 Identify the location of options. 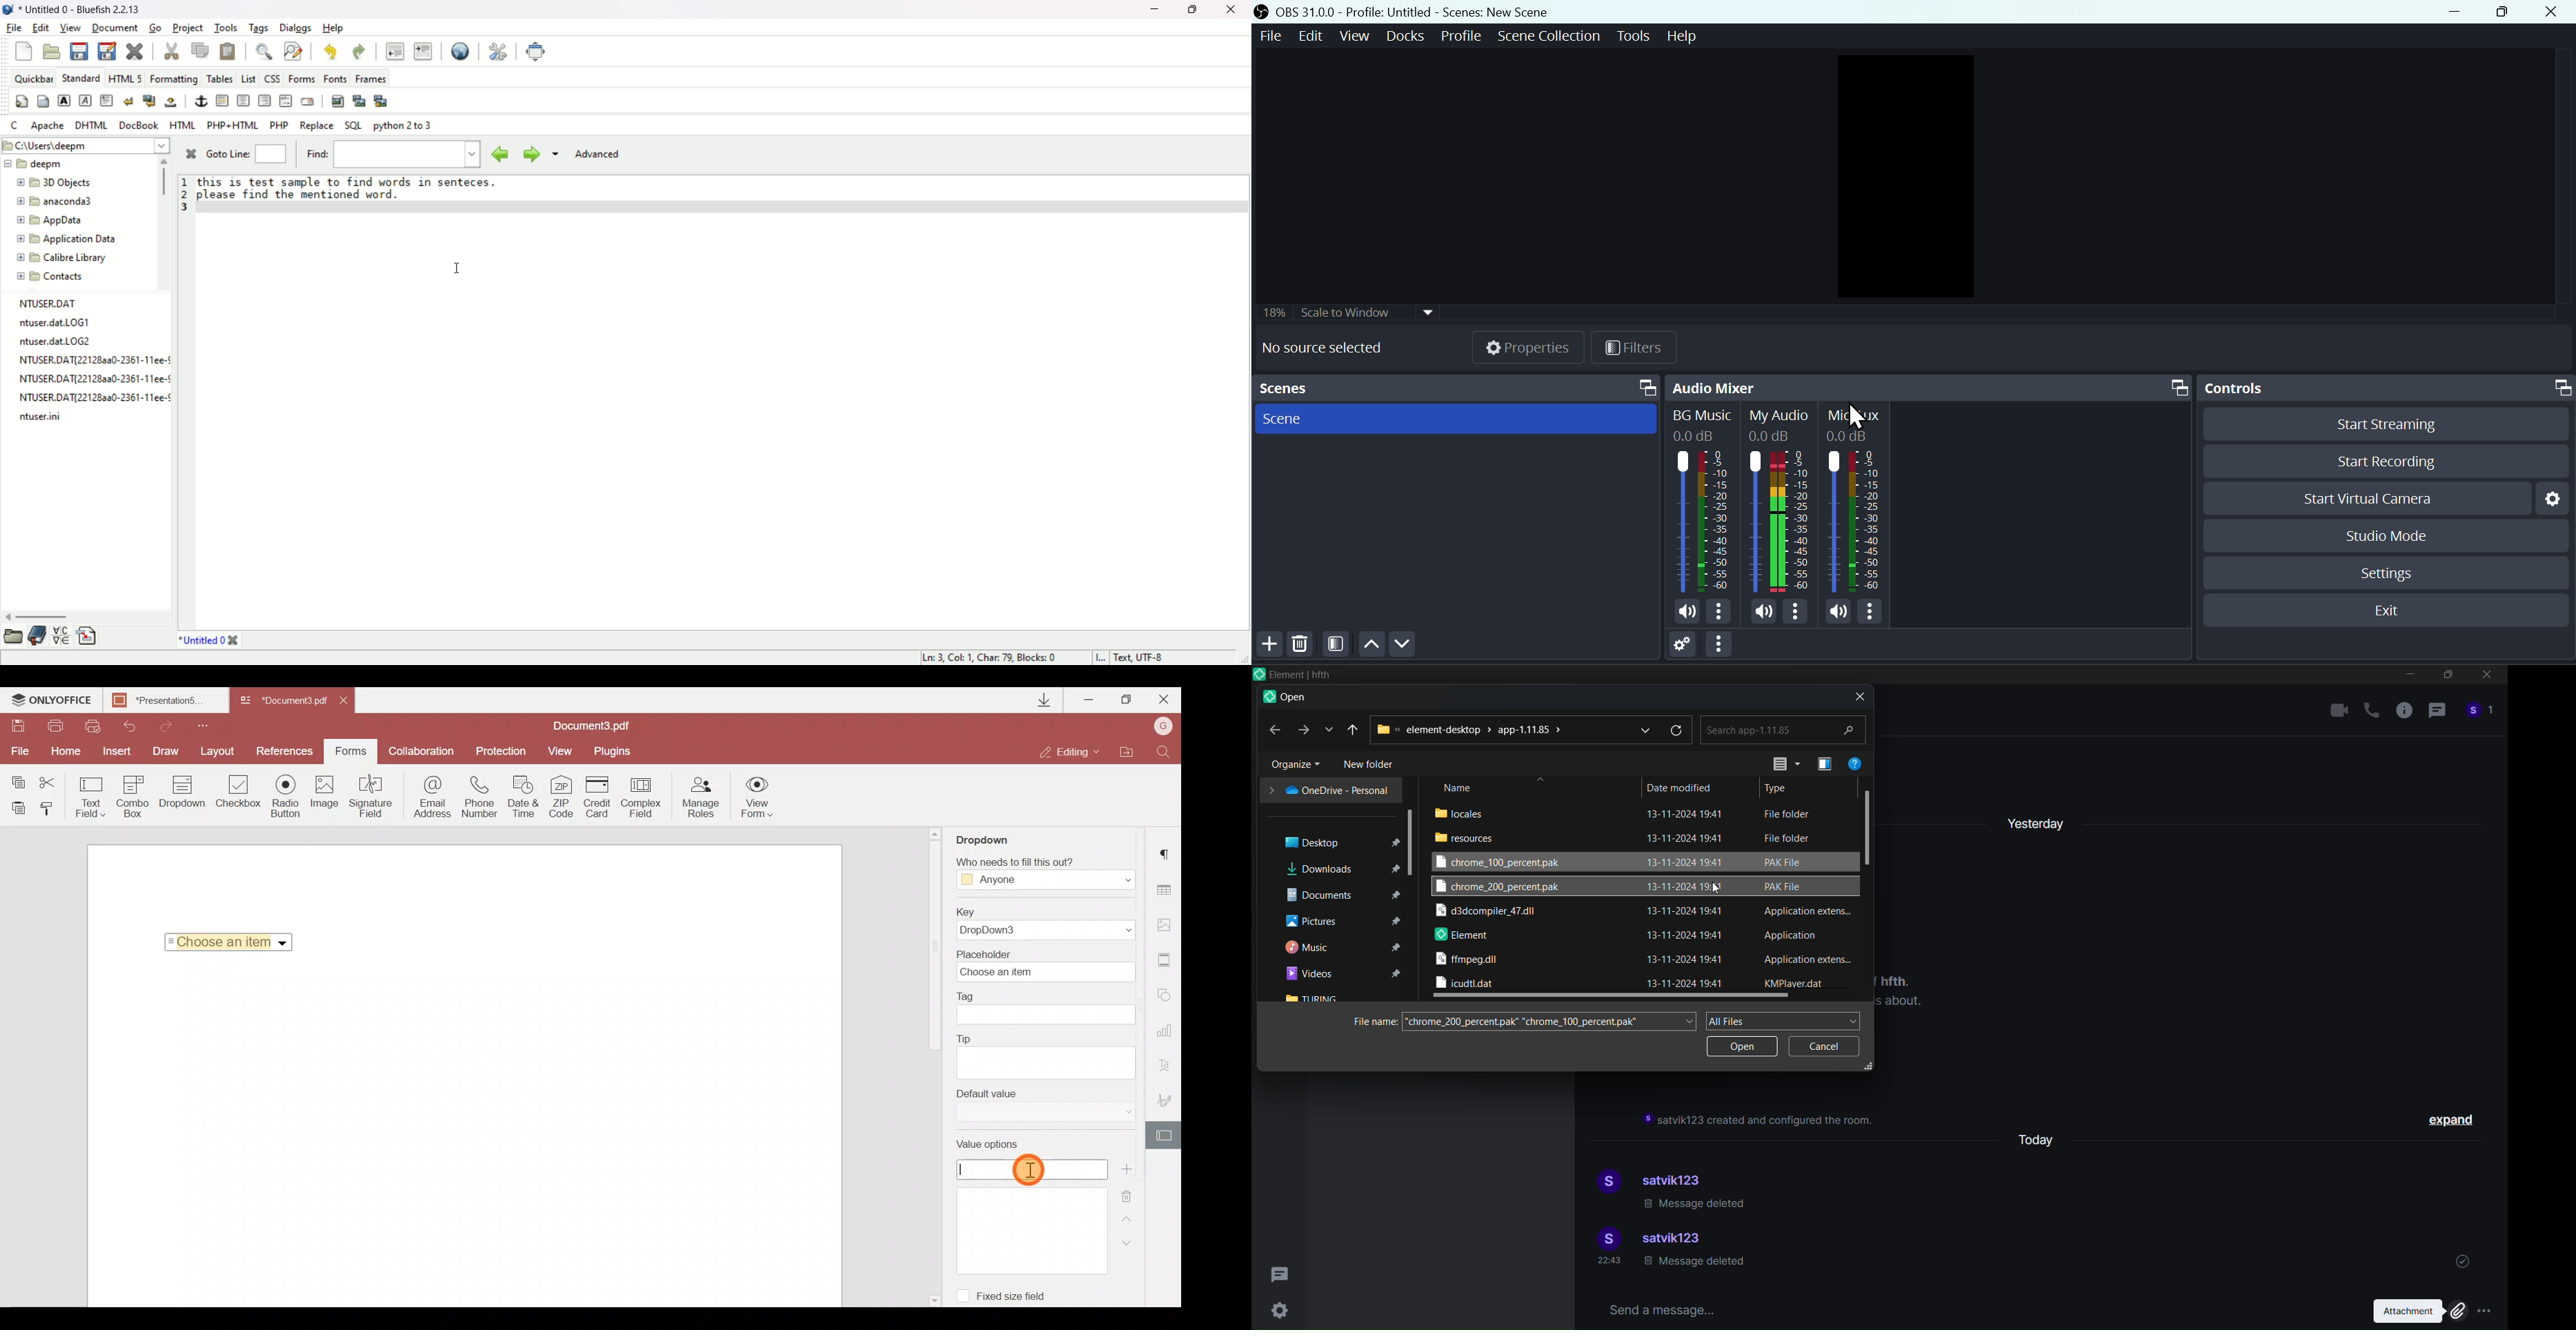
(1720, 644).